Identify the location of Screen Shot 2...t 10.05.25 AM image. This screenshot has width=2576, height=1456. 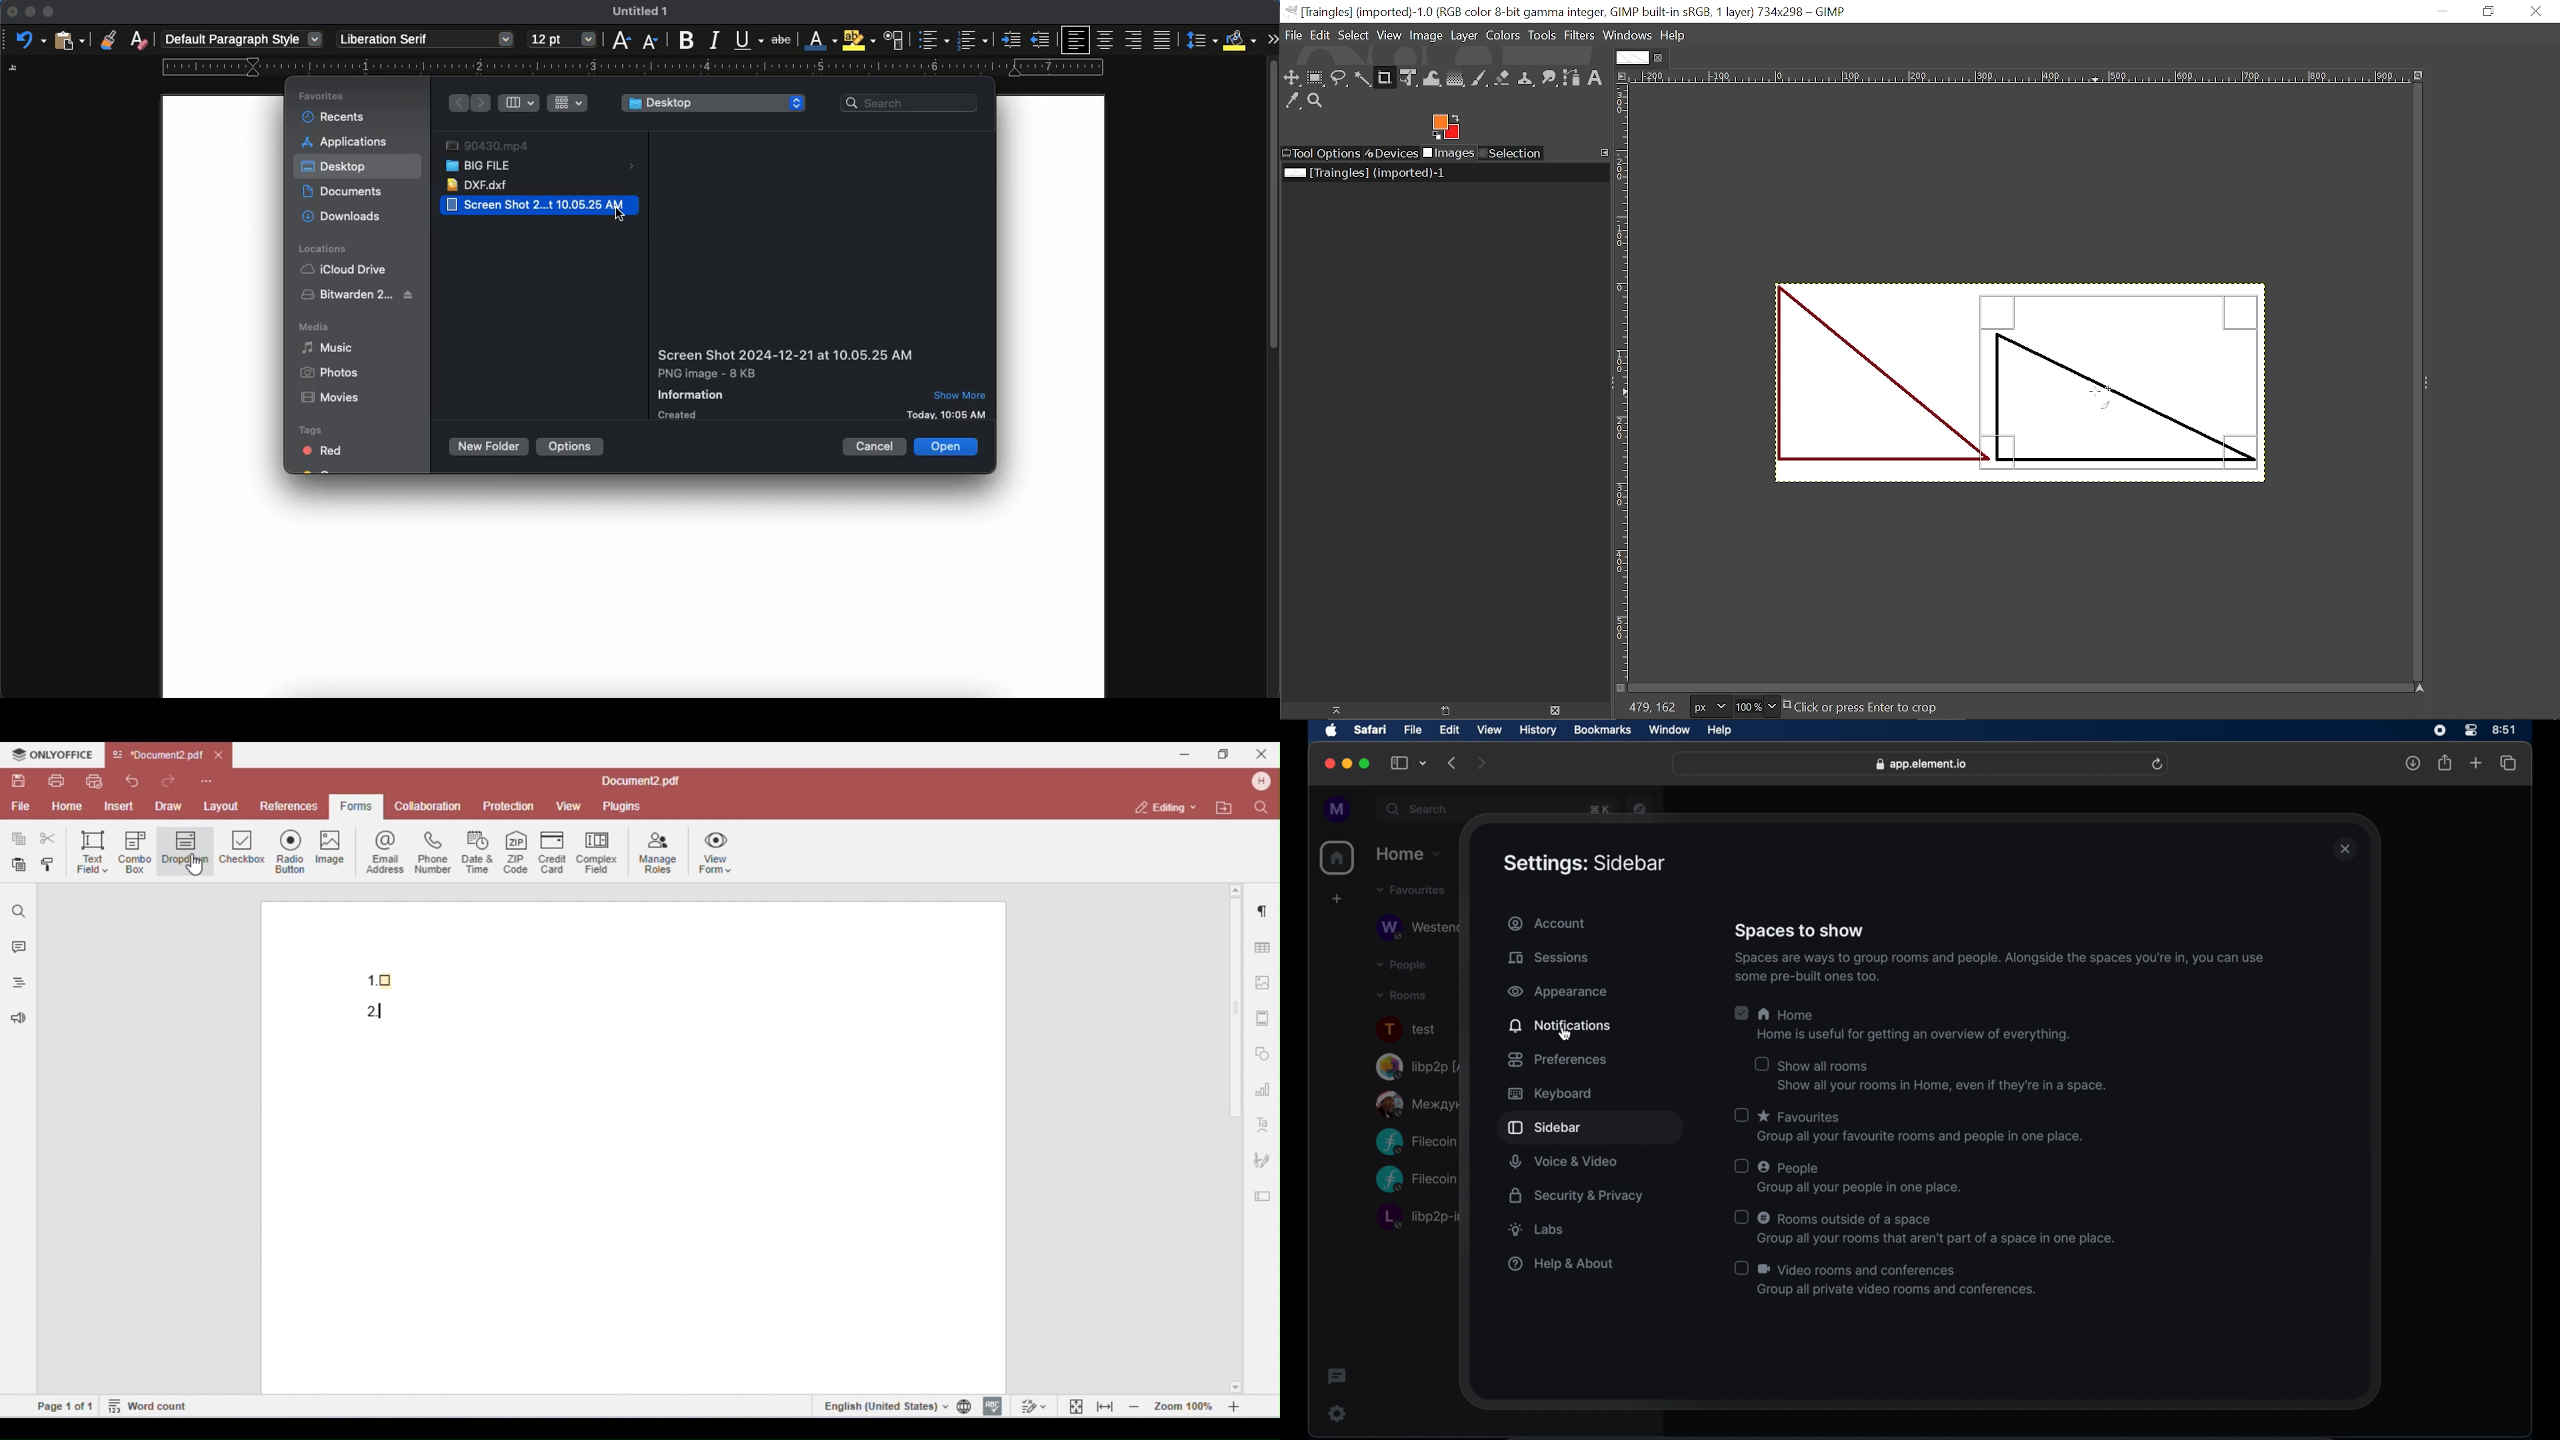
(526, 205).